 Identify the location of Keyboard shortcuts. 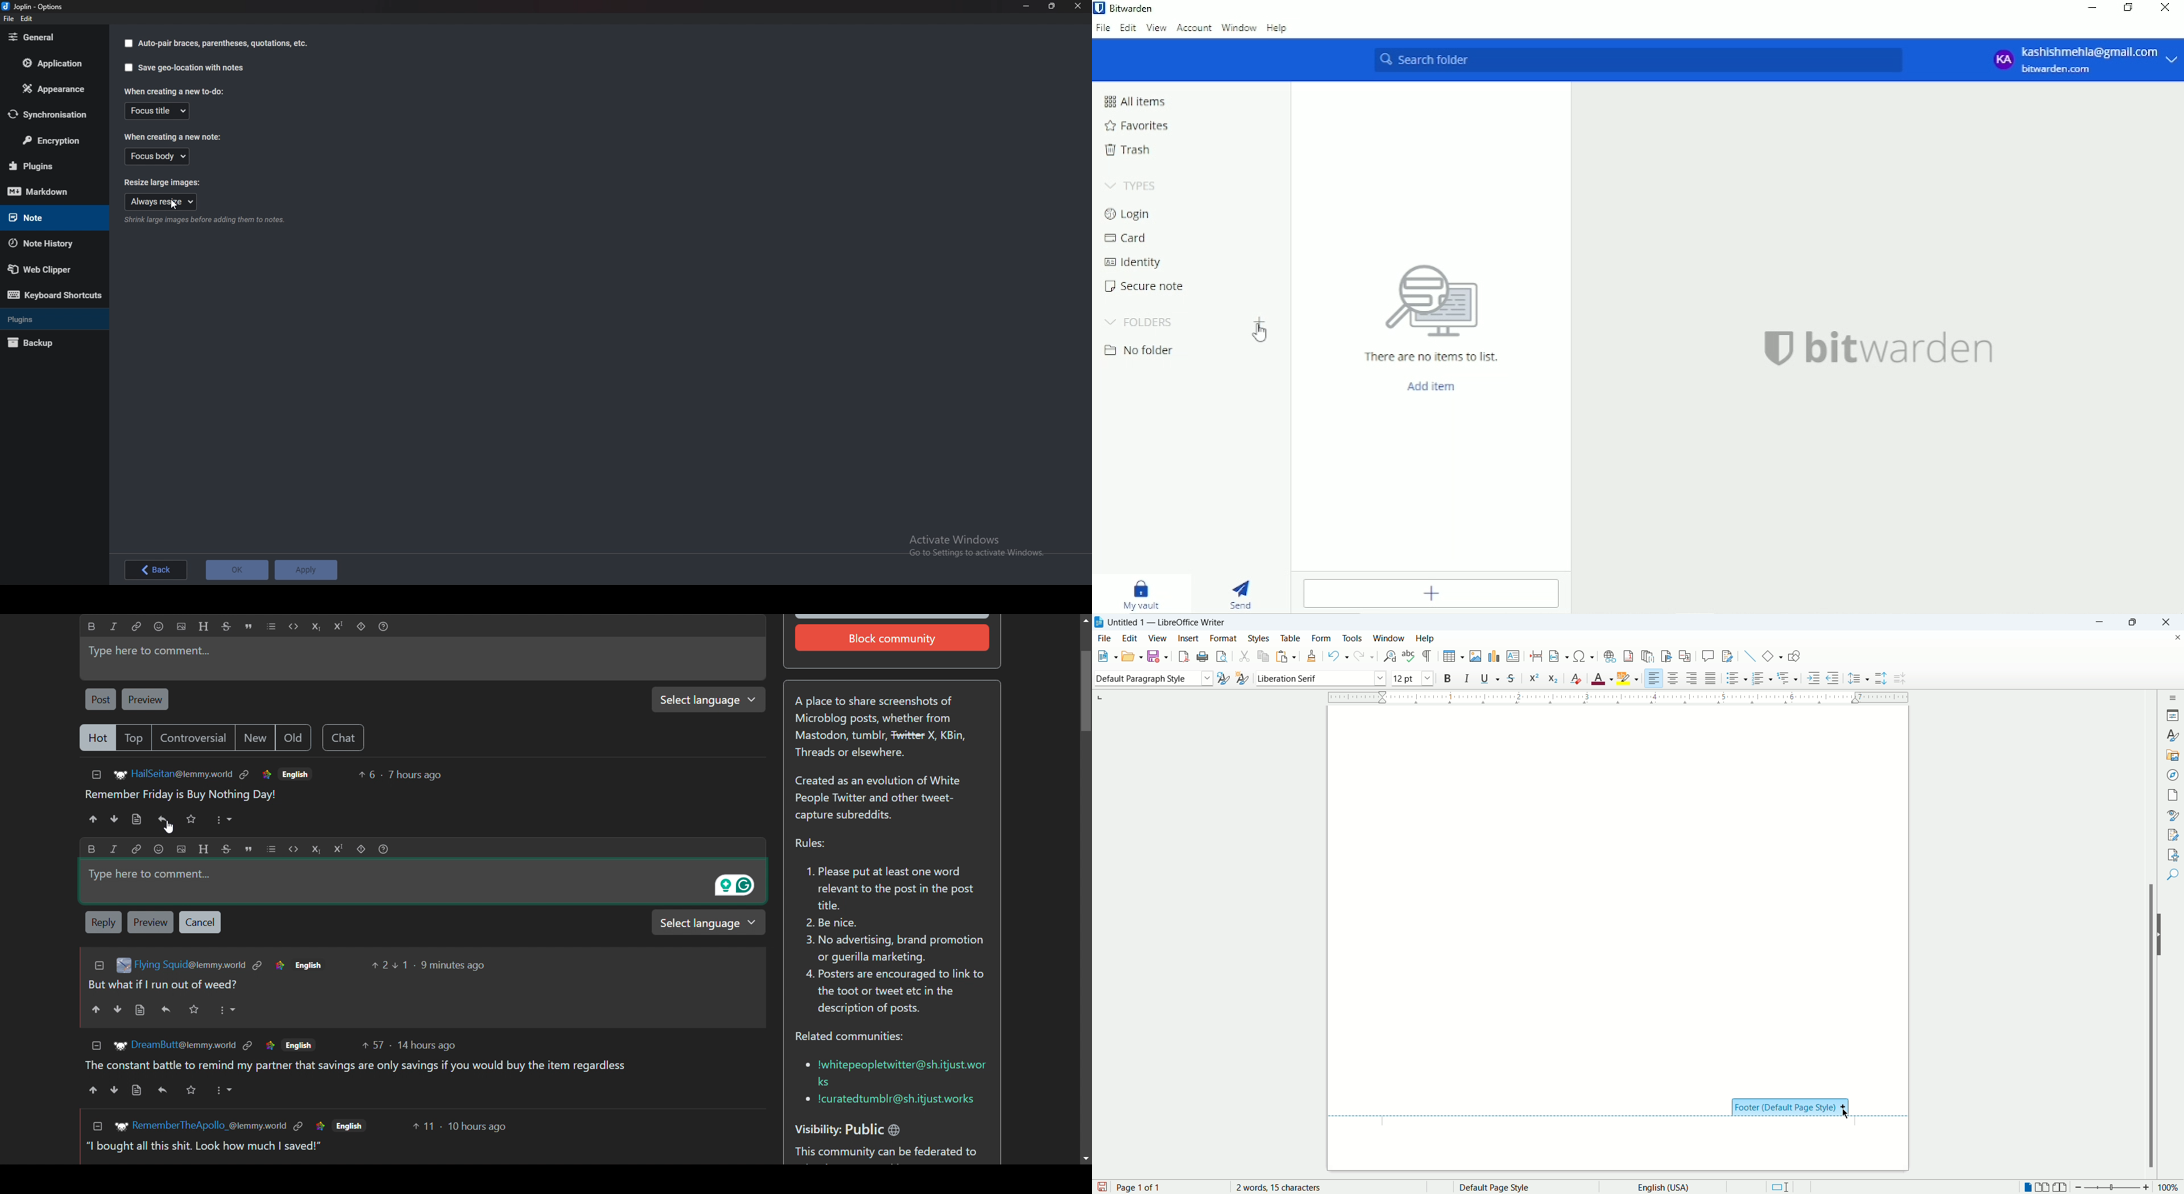
(55, 297).